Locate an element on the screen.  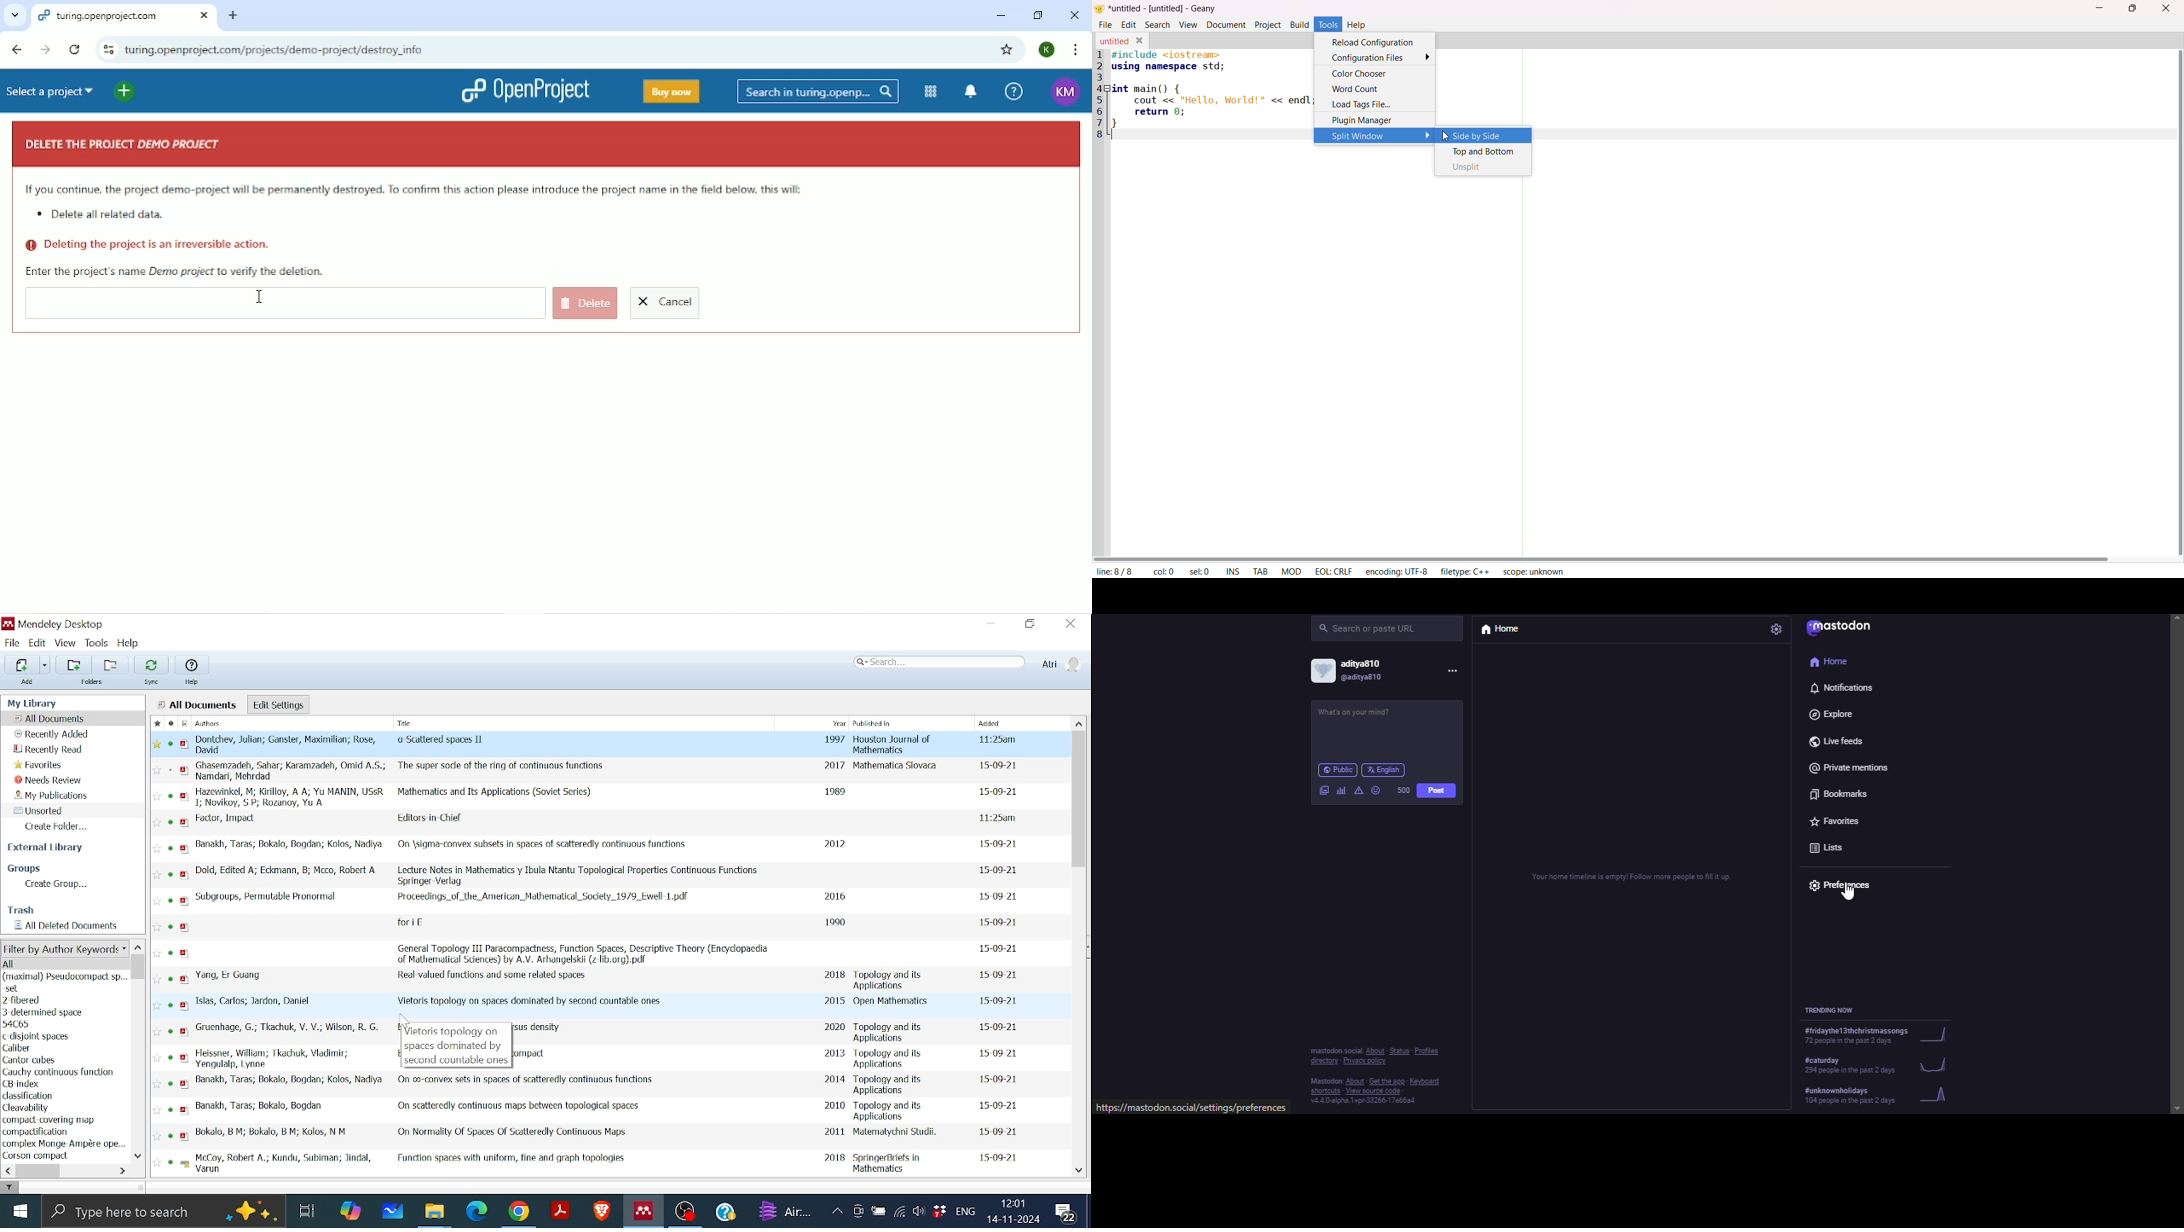
Title is located at coordinates (411, 724).